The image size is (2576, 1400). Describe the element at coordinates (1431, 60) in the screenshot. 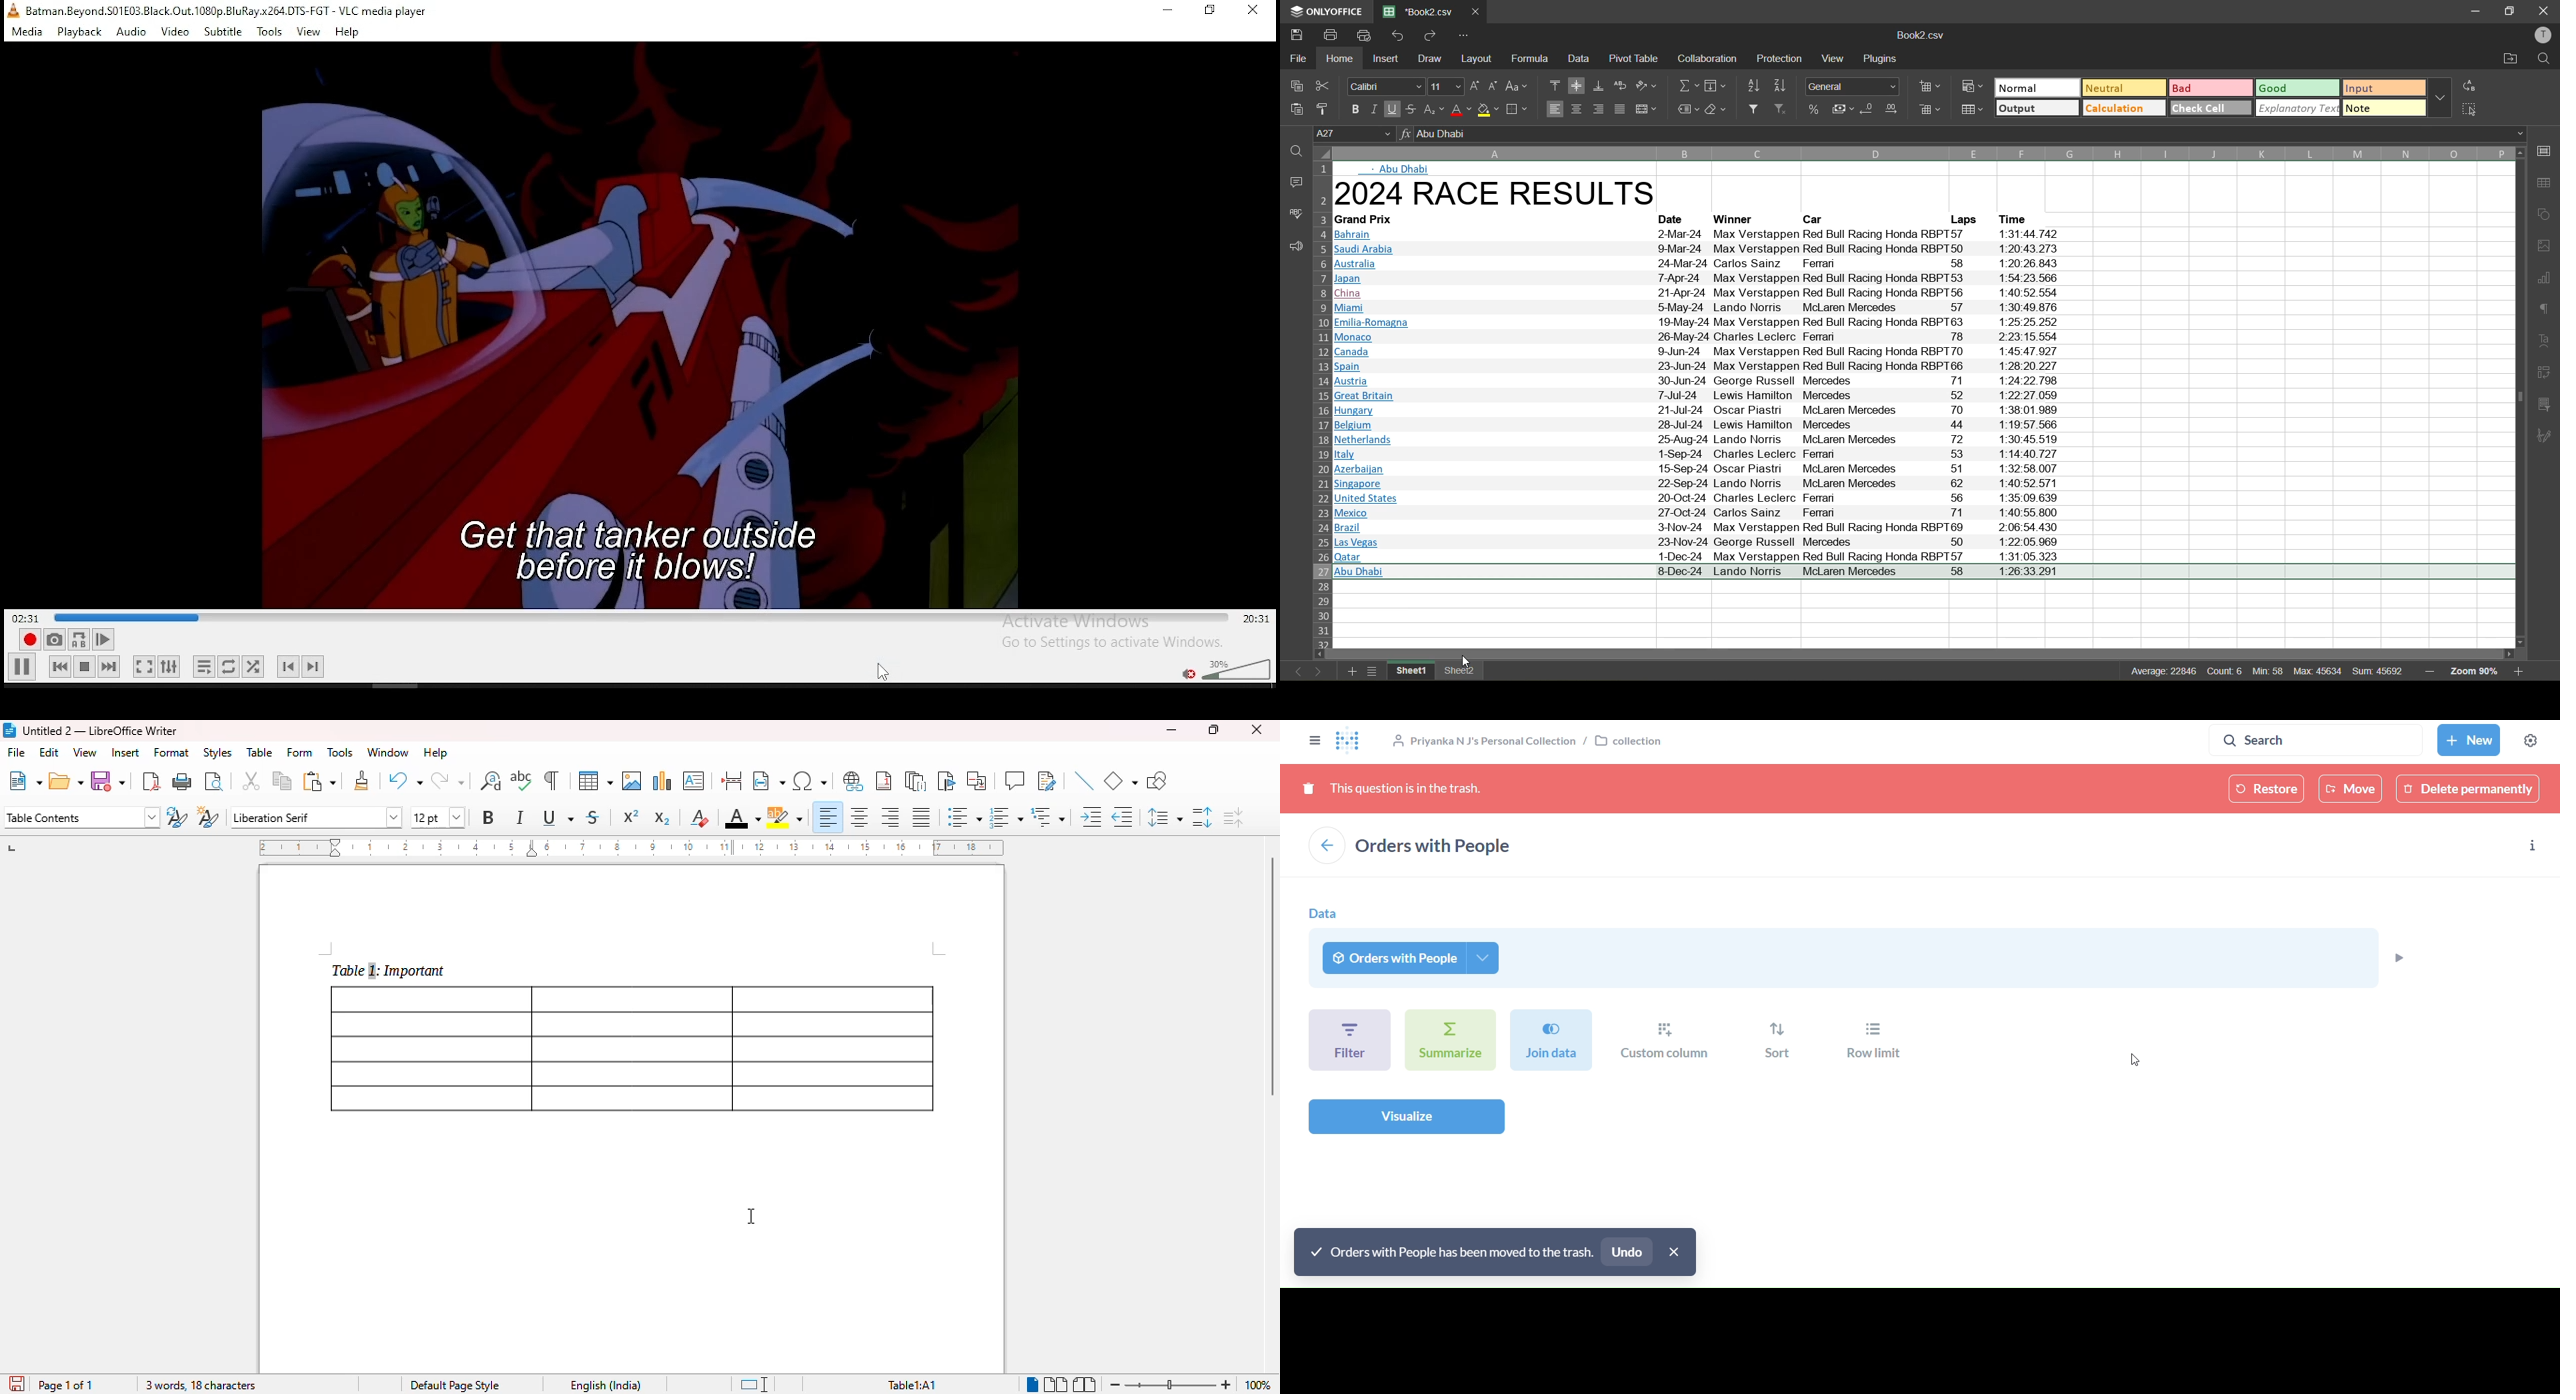

I see `draw` at that location.